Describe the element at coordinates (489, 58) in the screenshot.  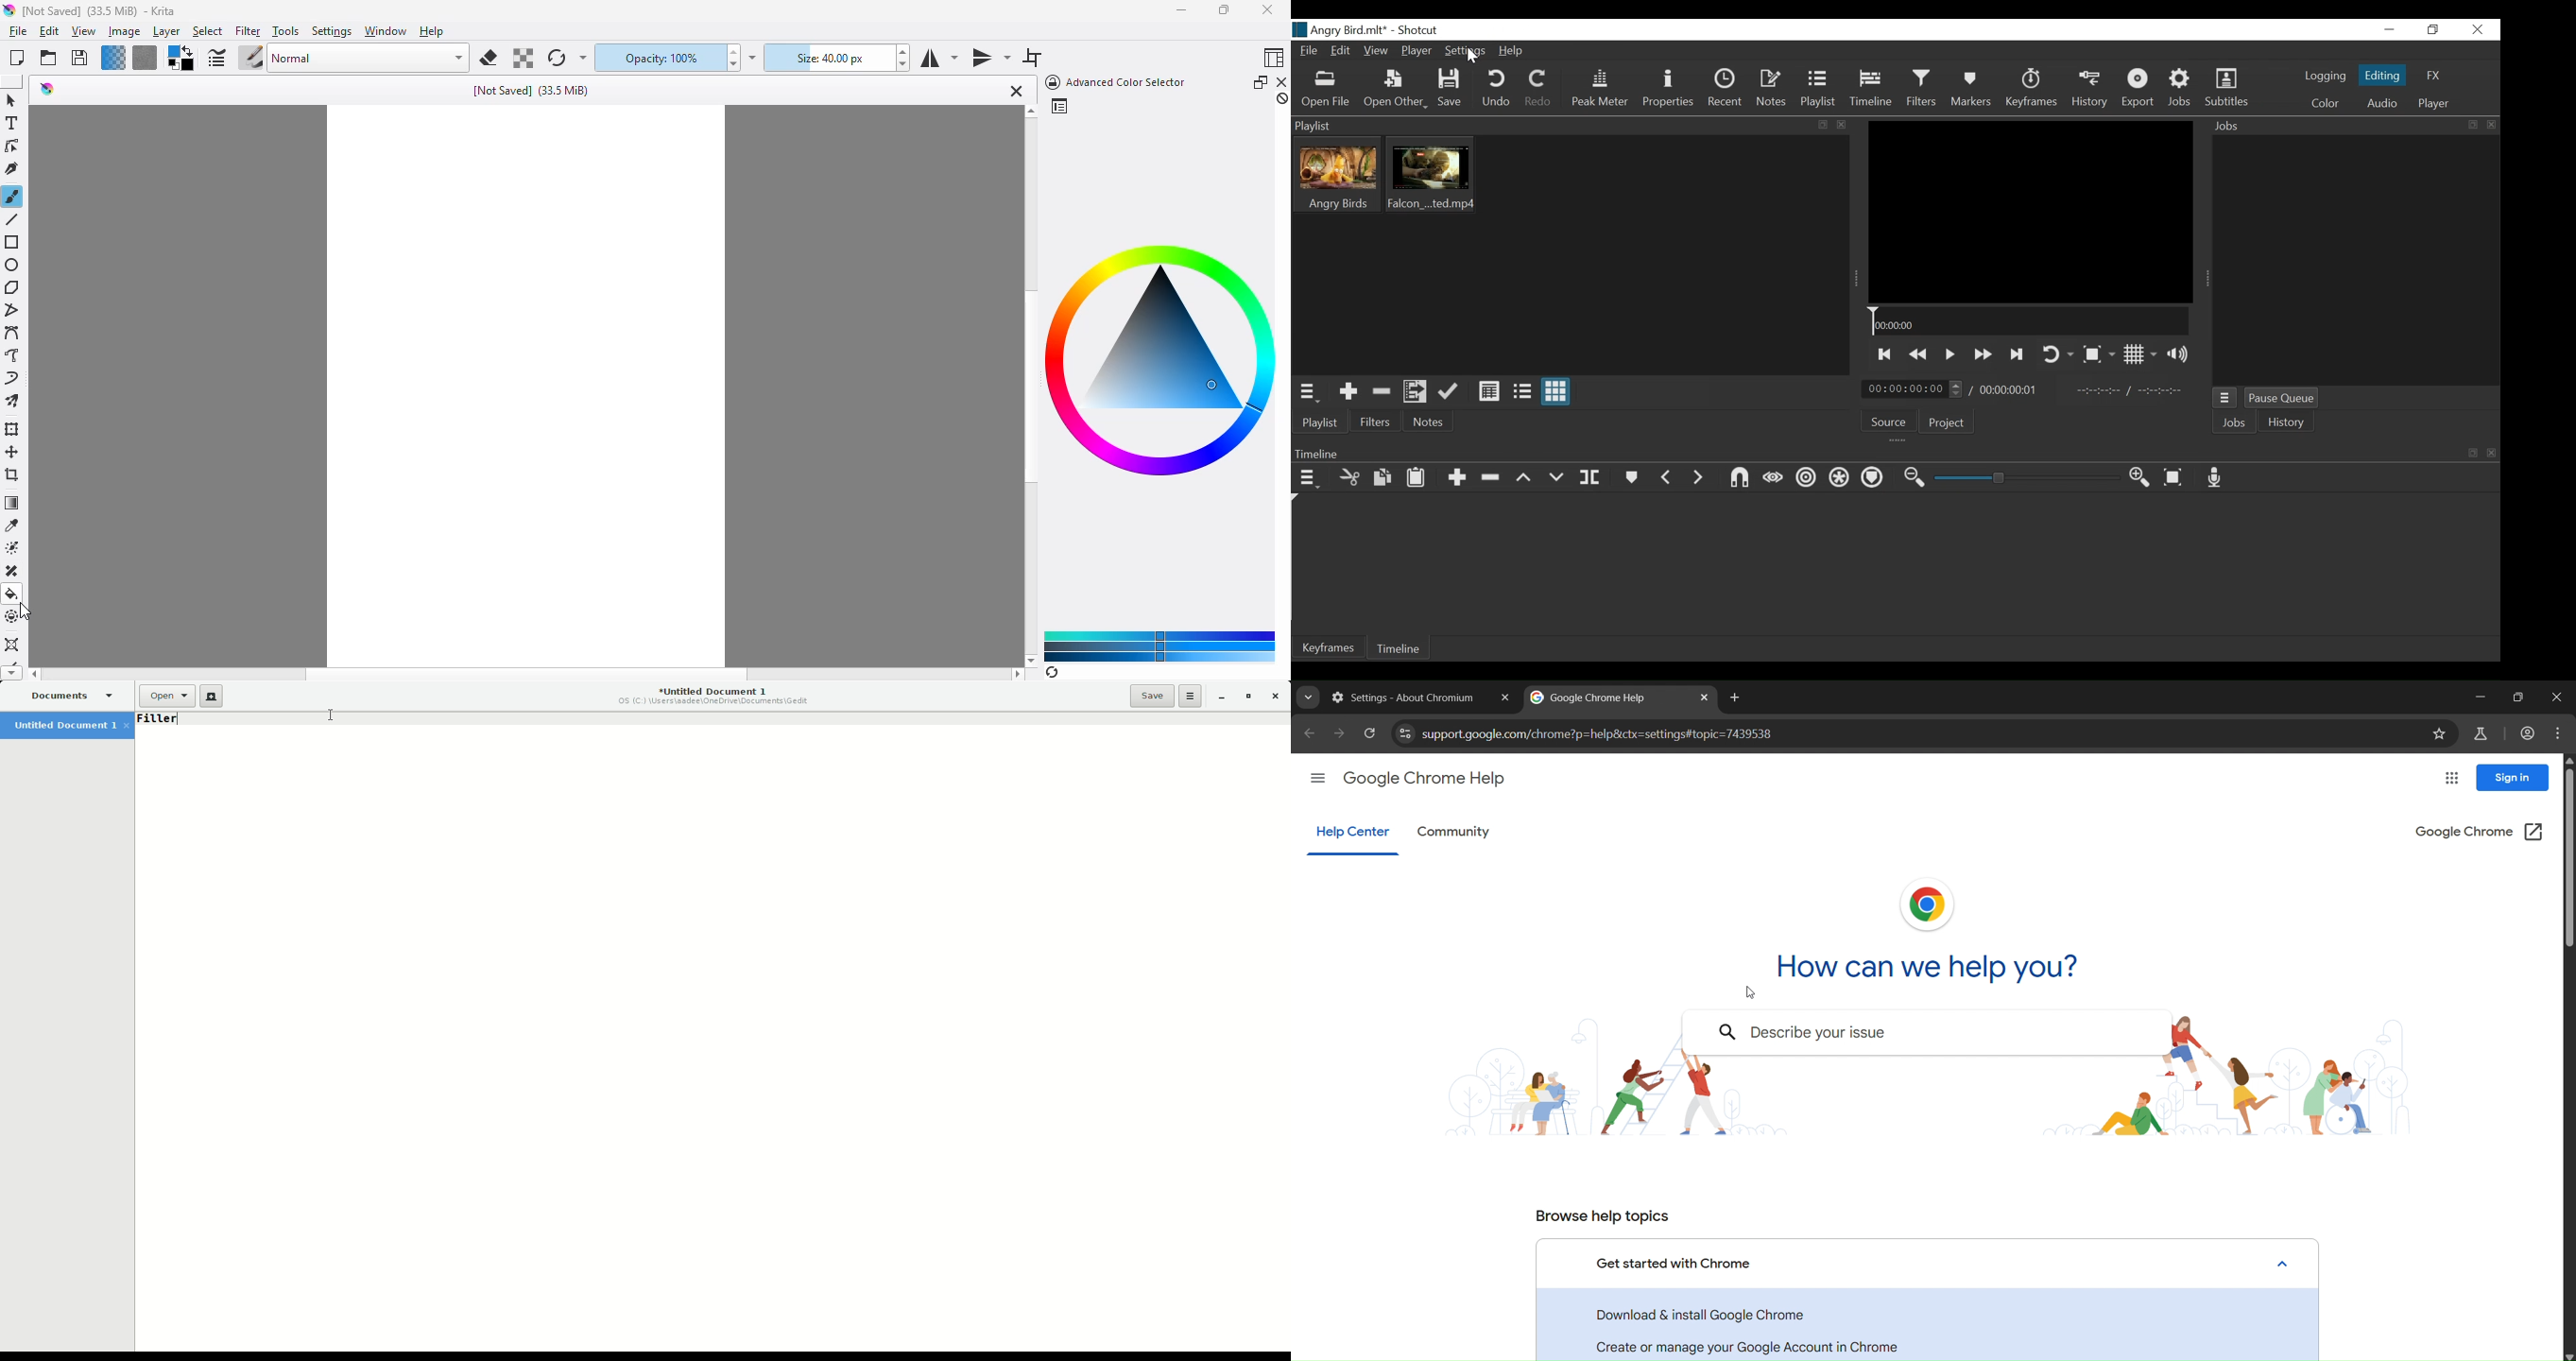
I see `set eraser mode` at that location.